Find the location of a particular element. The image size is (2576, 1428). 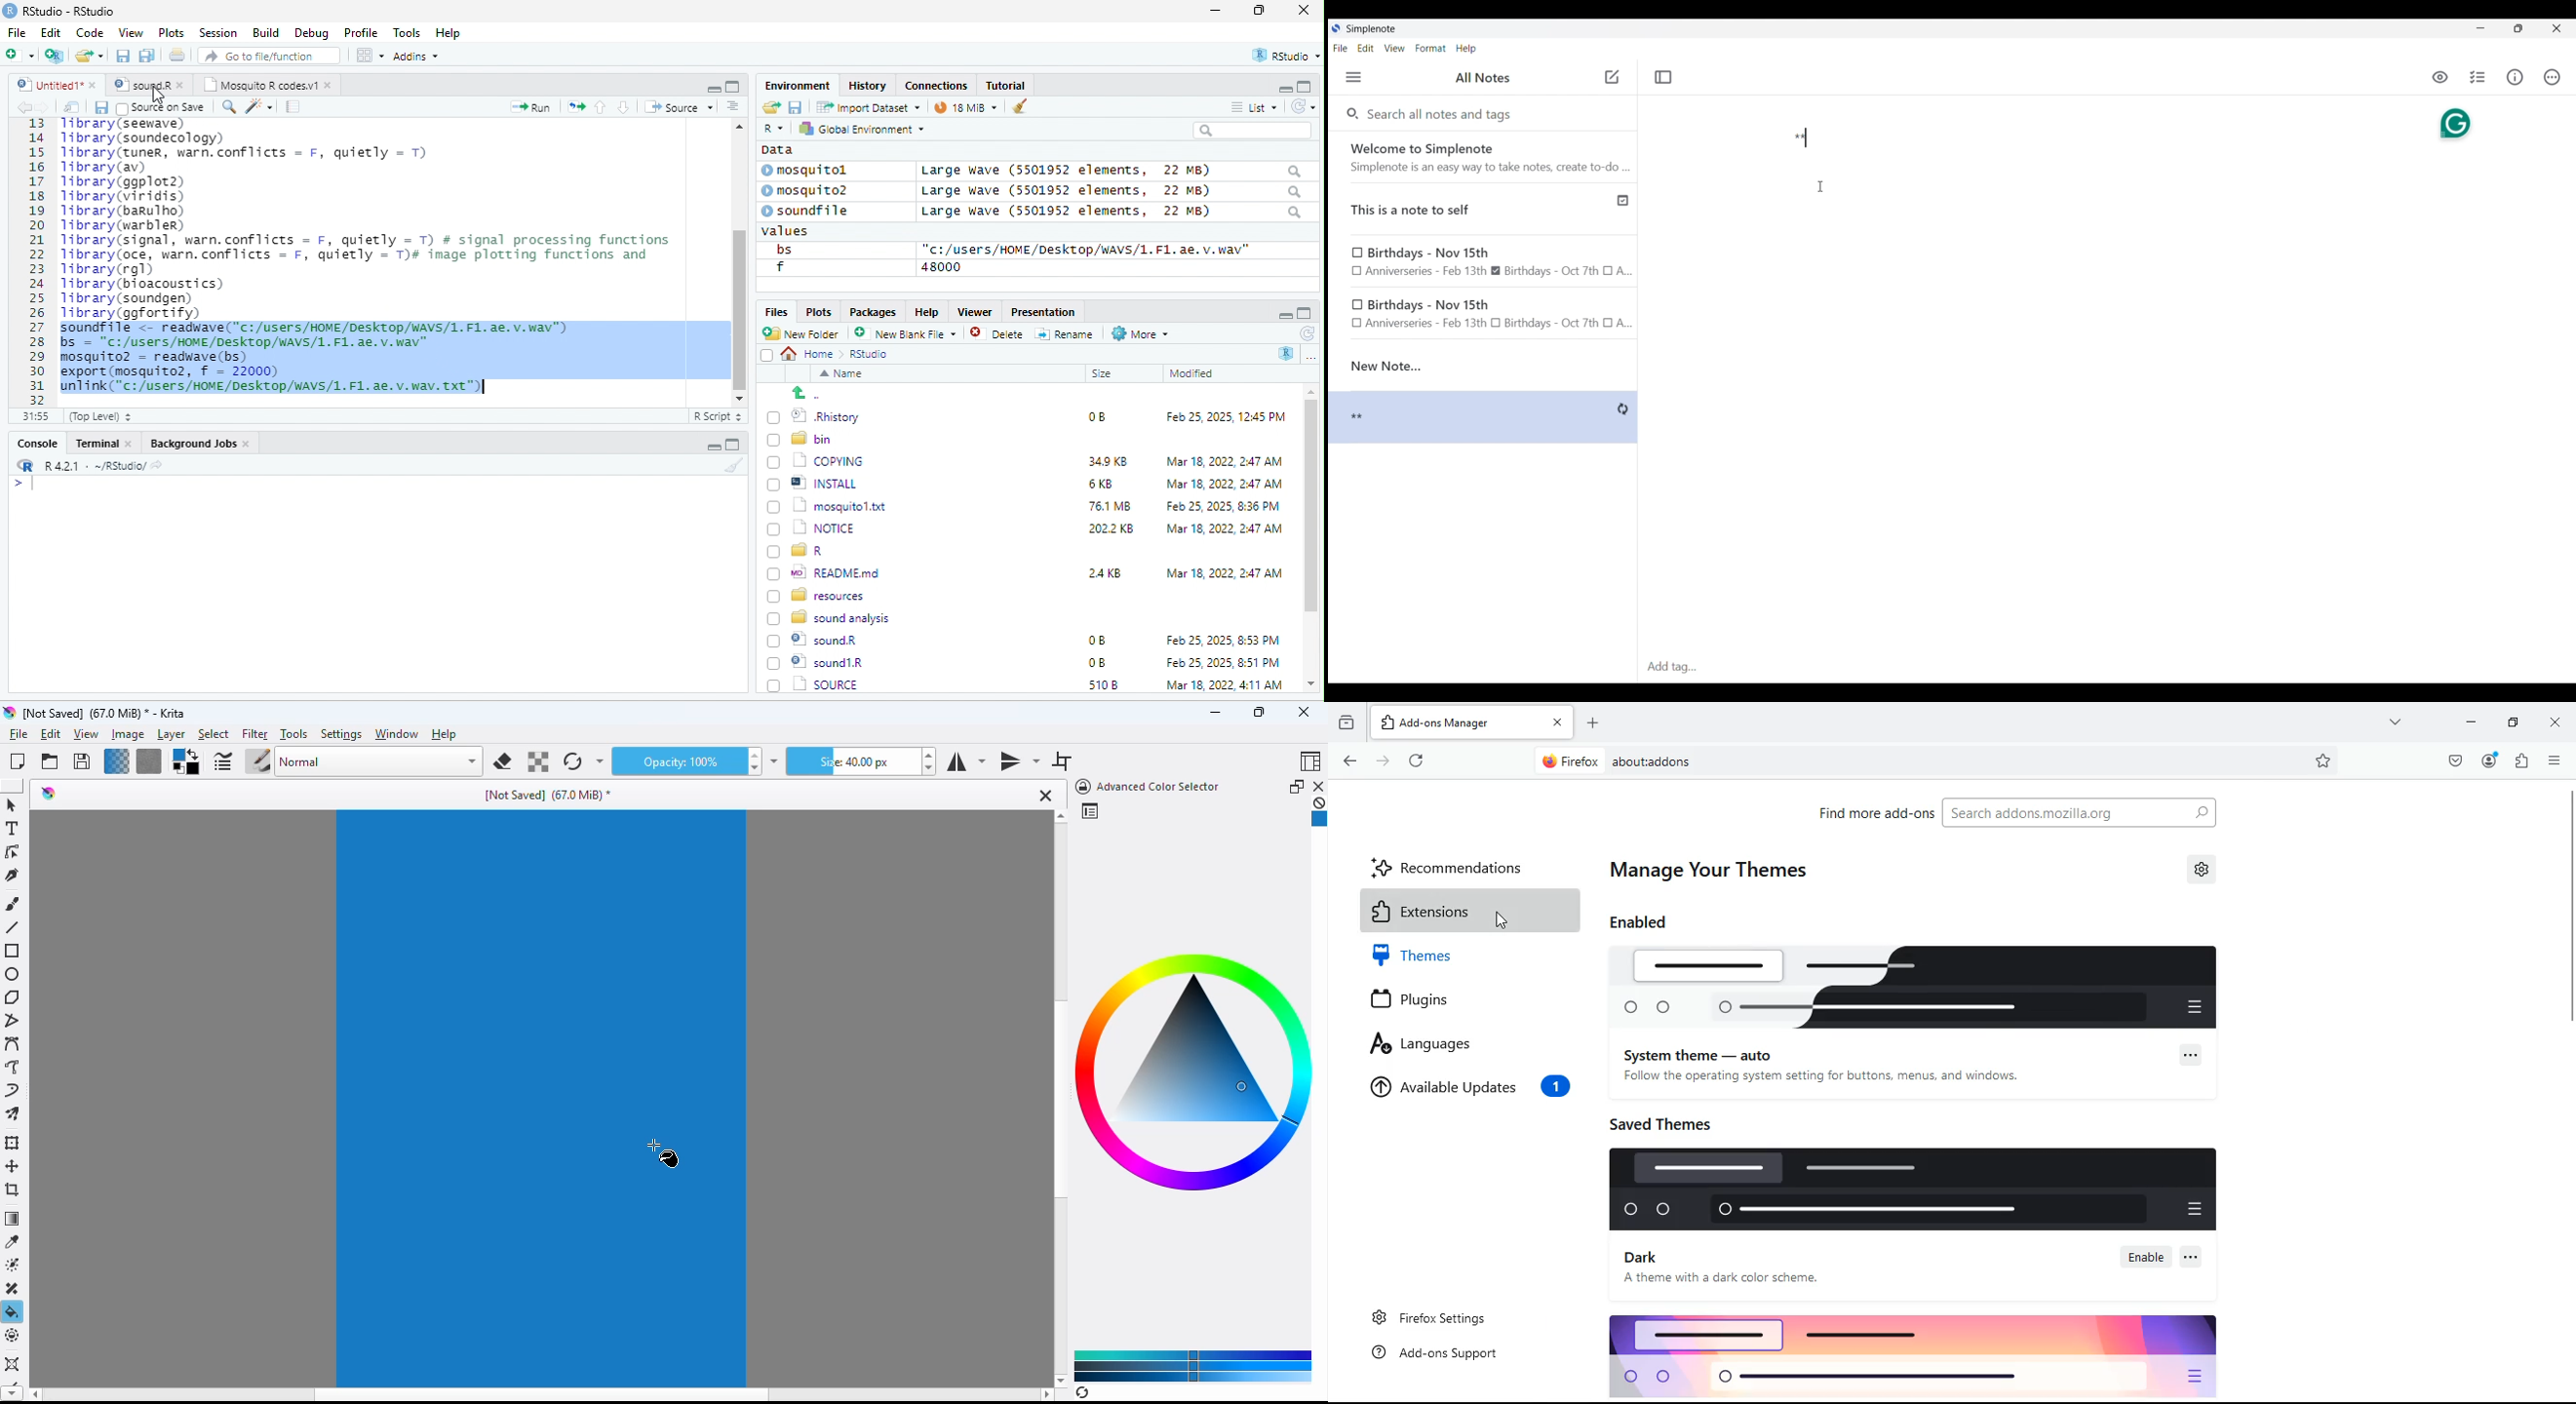

Published note indicated by check icon is located at coordinates (1484, 209).